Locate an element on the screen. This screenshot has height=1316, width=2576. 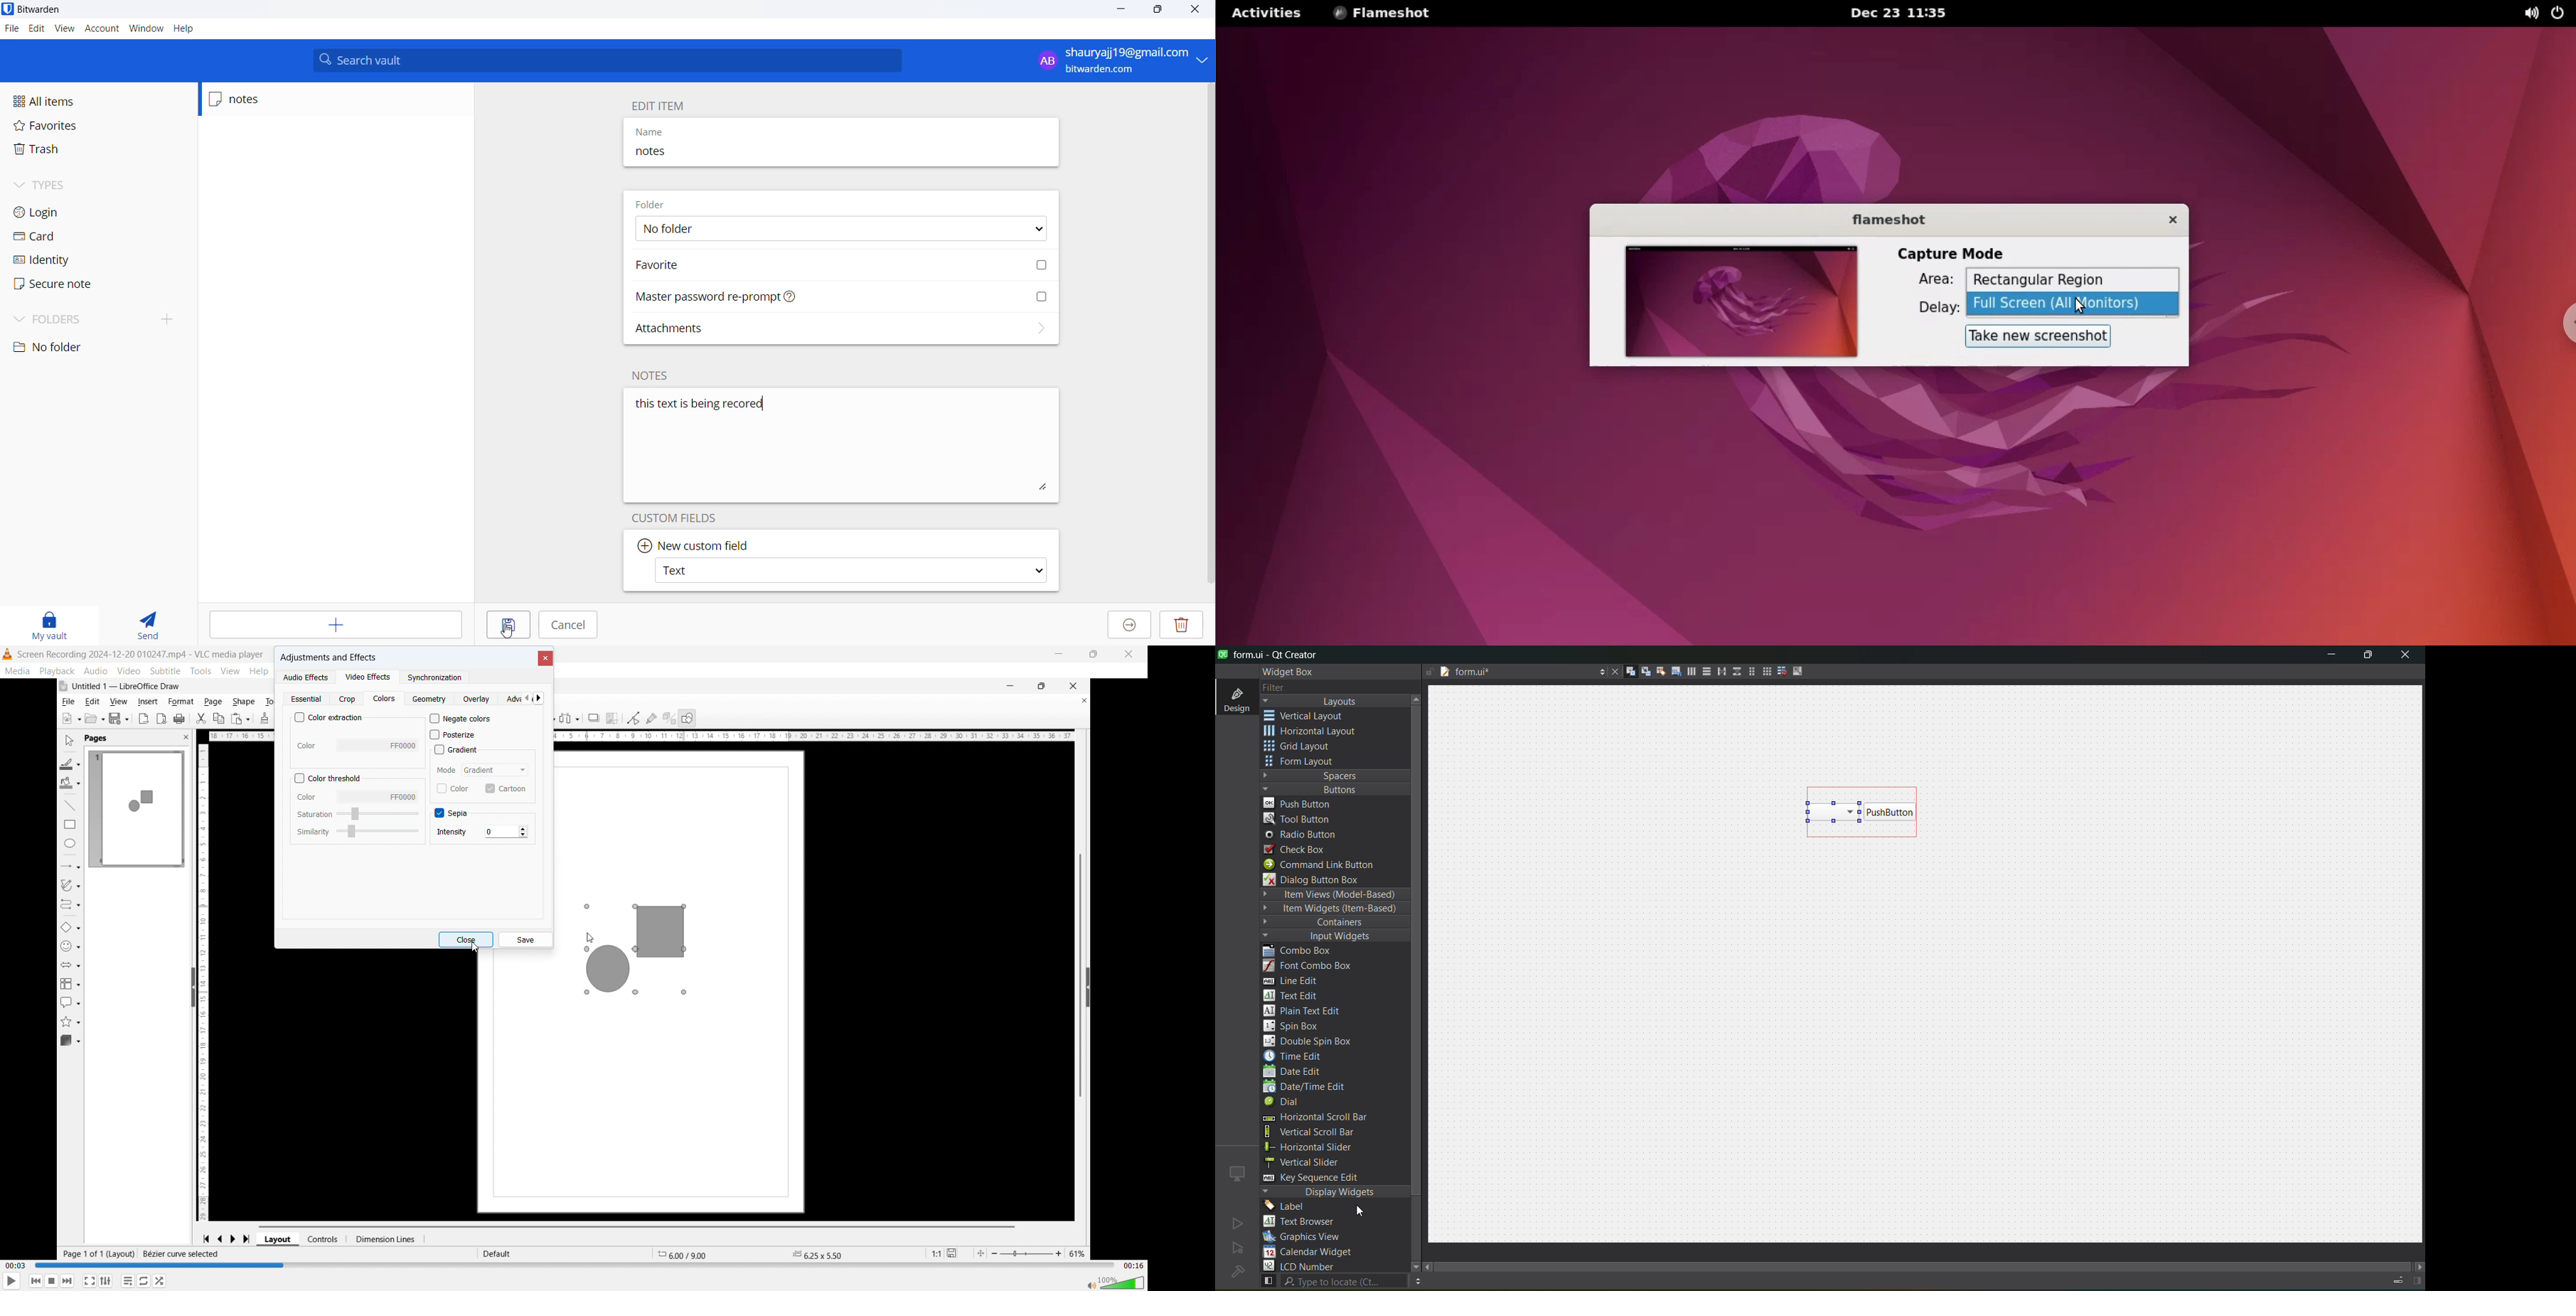
login is located at coordinates (64, 211).